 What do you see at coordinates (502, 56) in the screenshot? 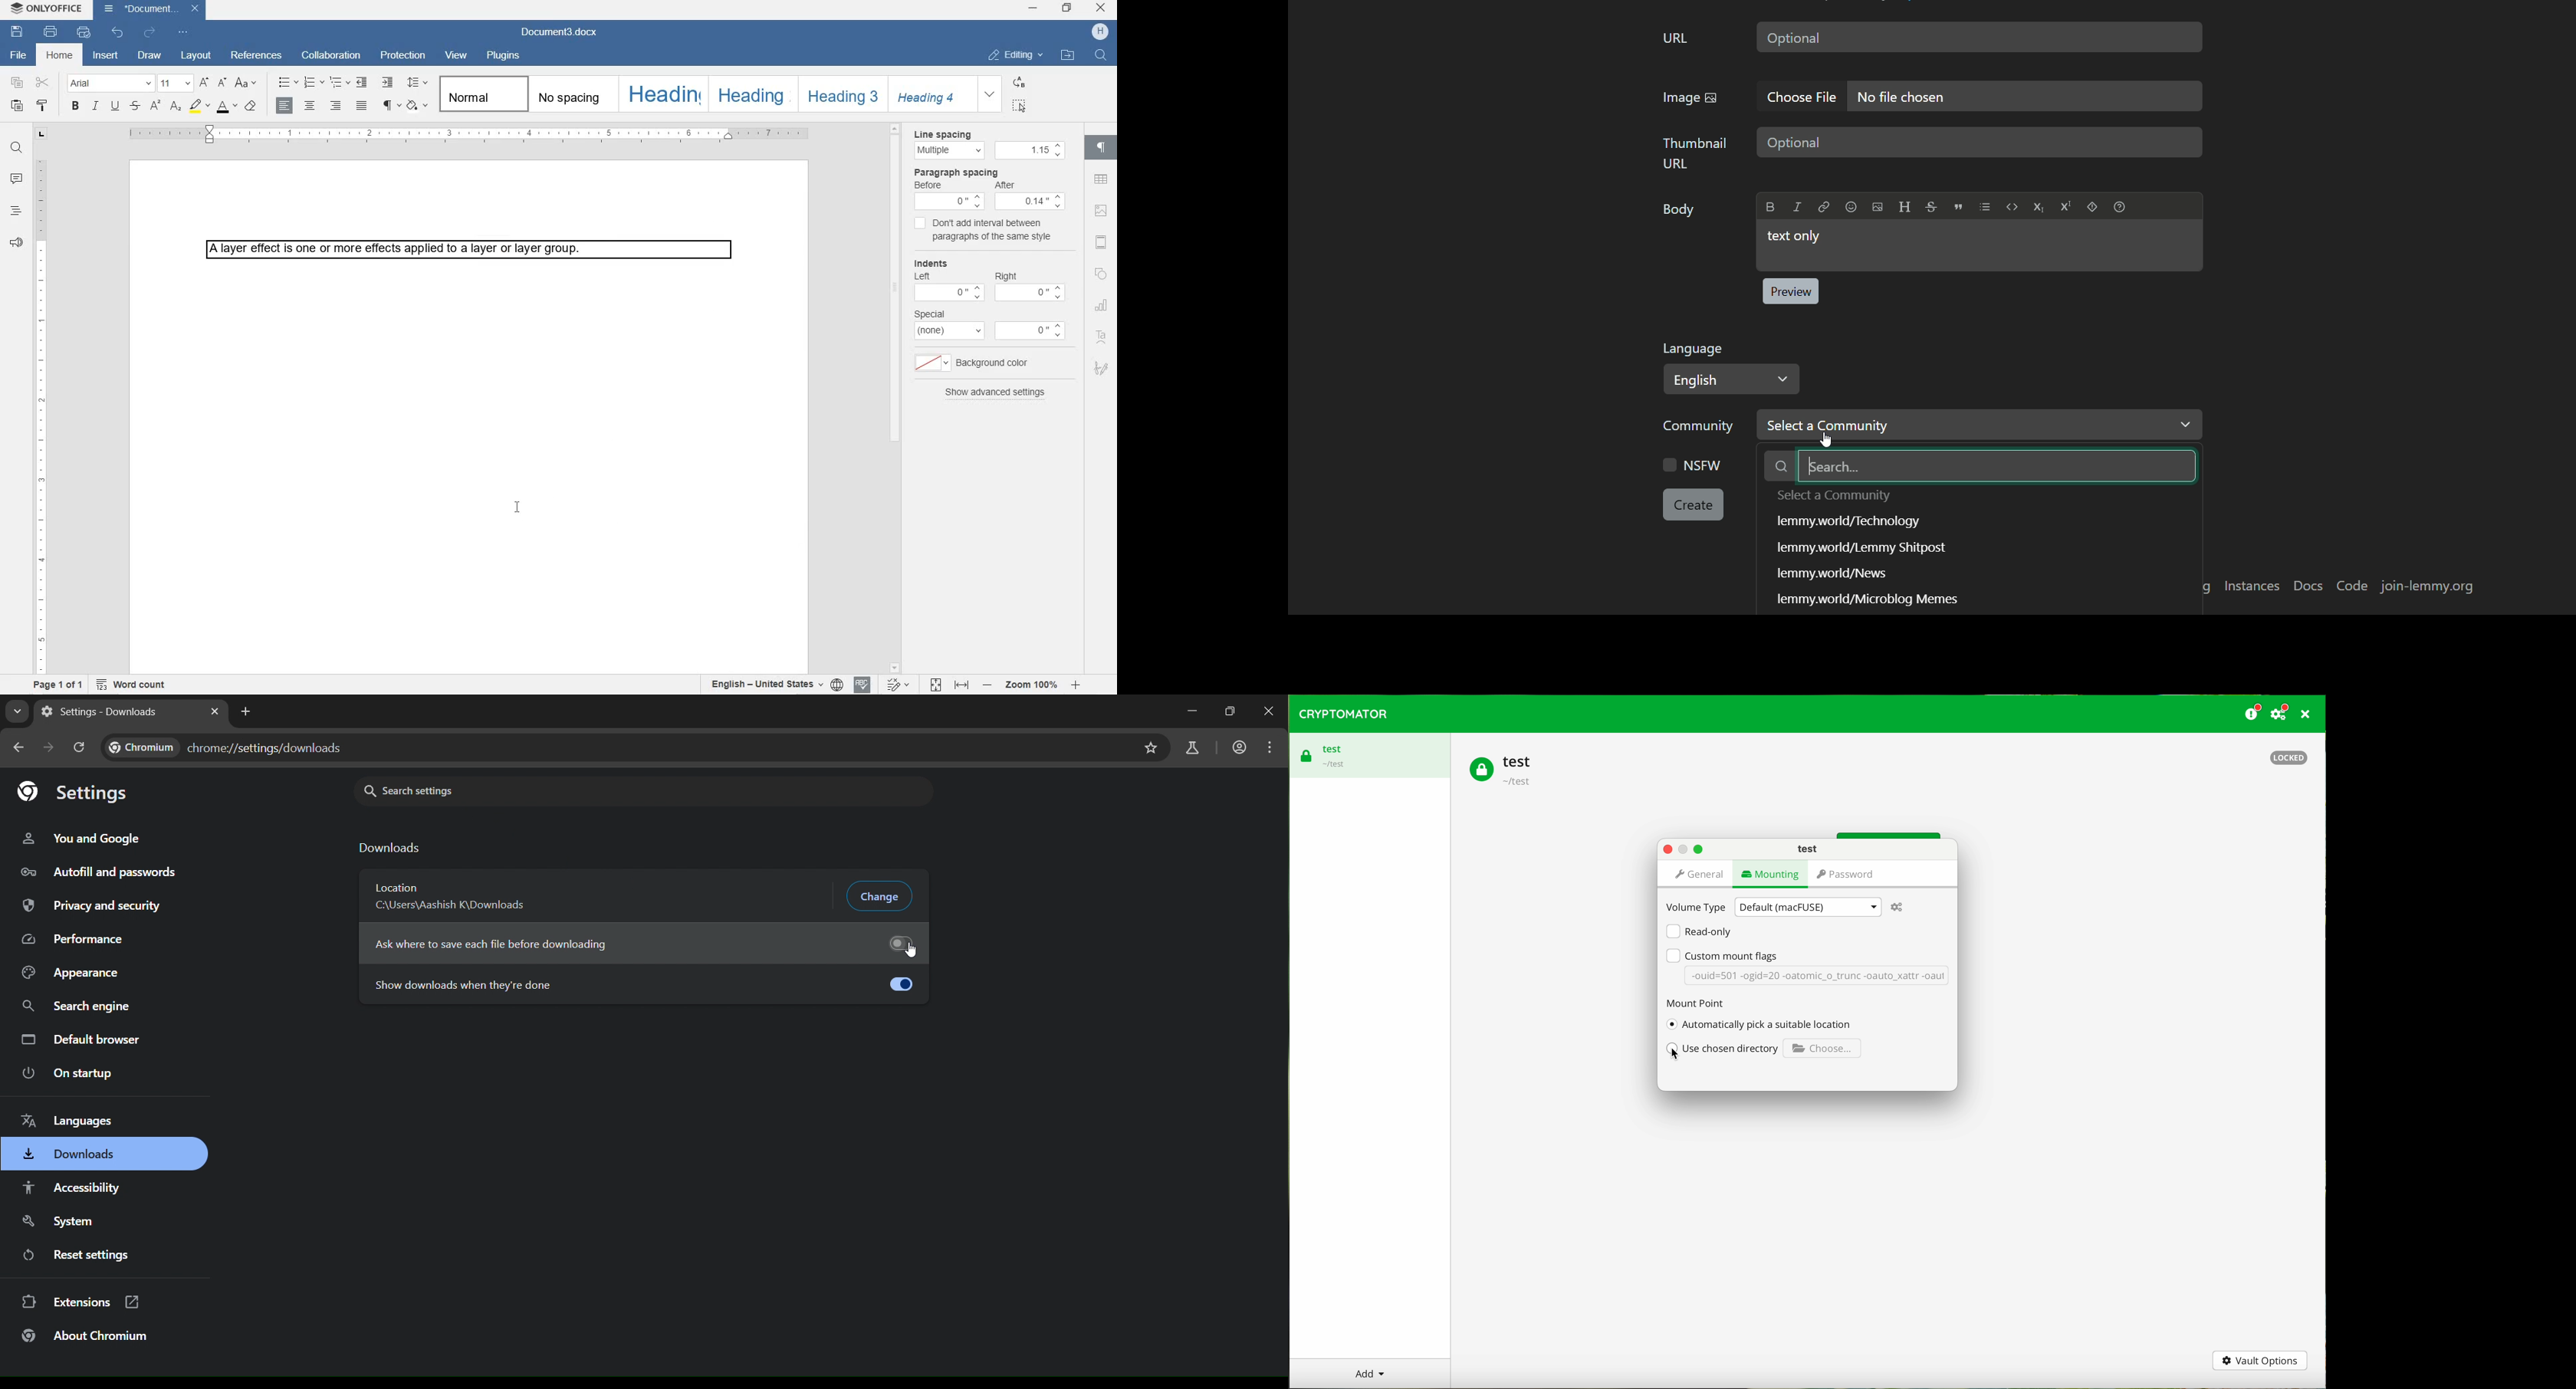
I see `PLUGINS` at bounding box center [502, 56].